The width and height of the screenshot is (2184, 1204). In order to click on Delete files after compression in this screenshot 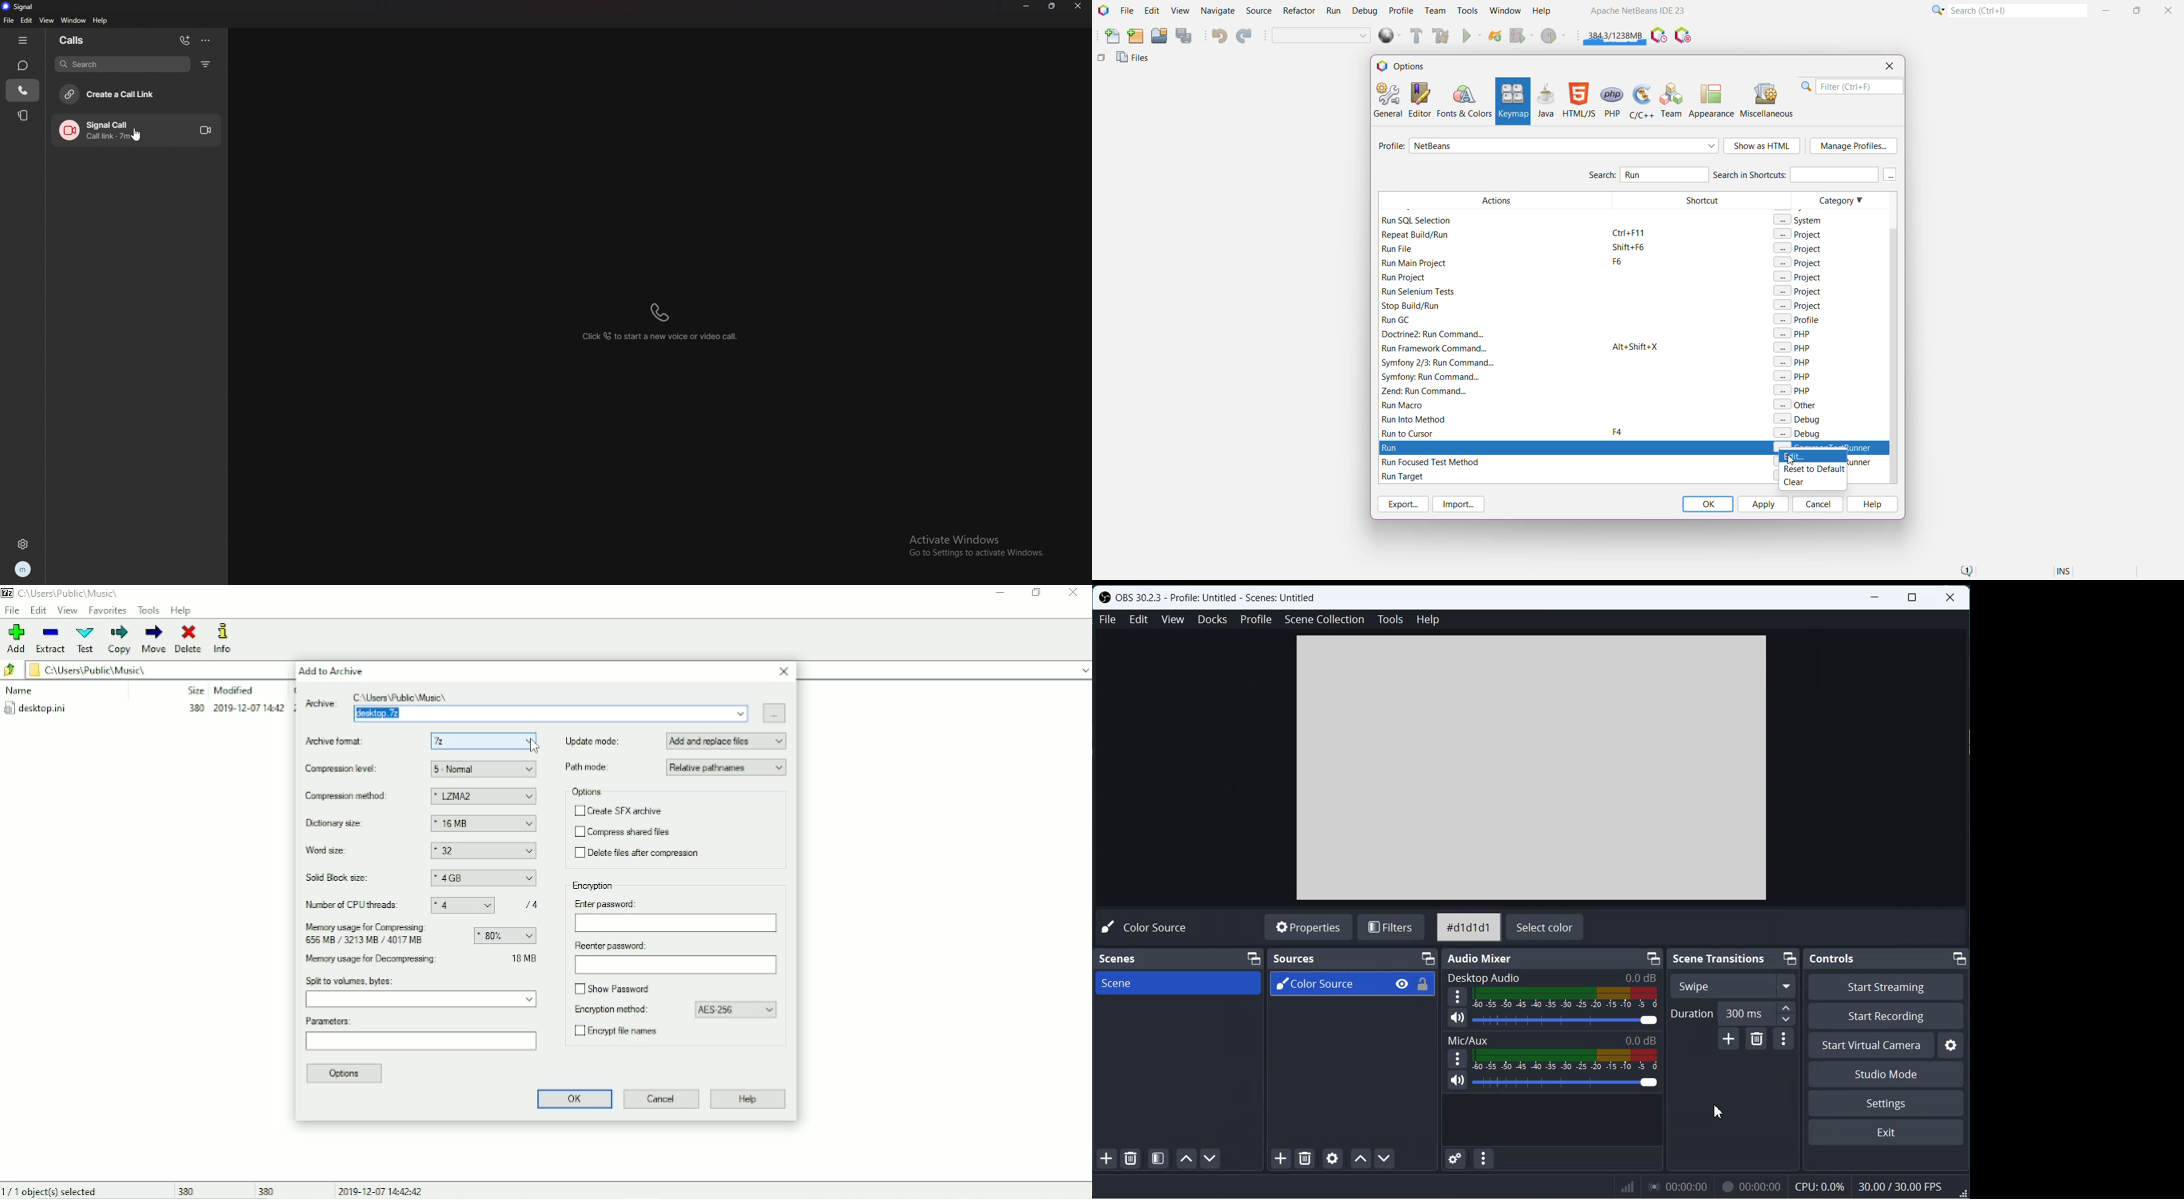, I will do `click(641, 854)`.